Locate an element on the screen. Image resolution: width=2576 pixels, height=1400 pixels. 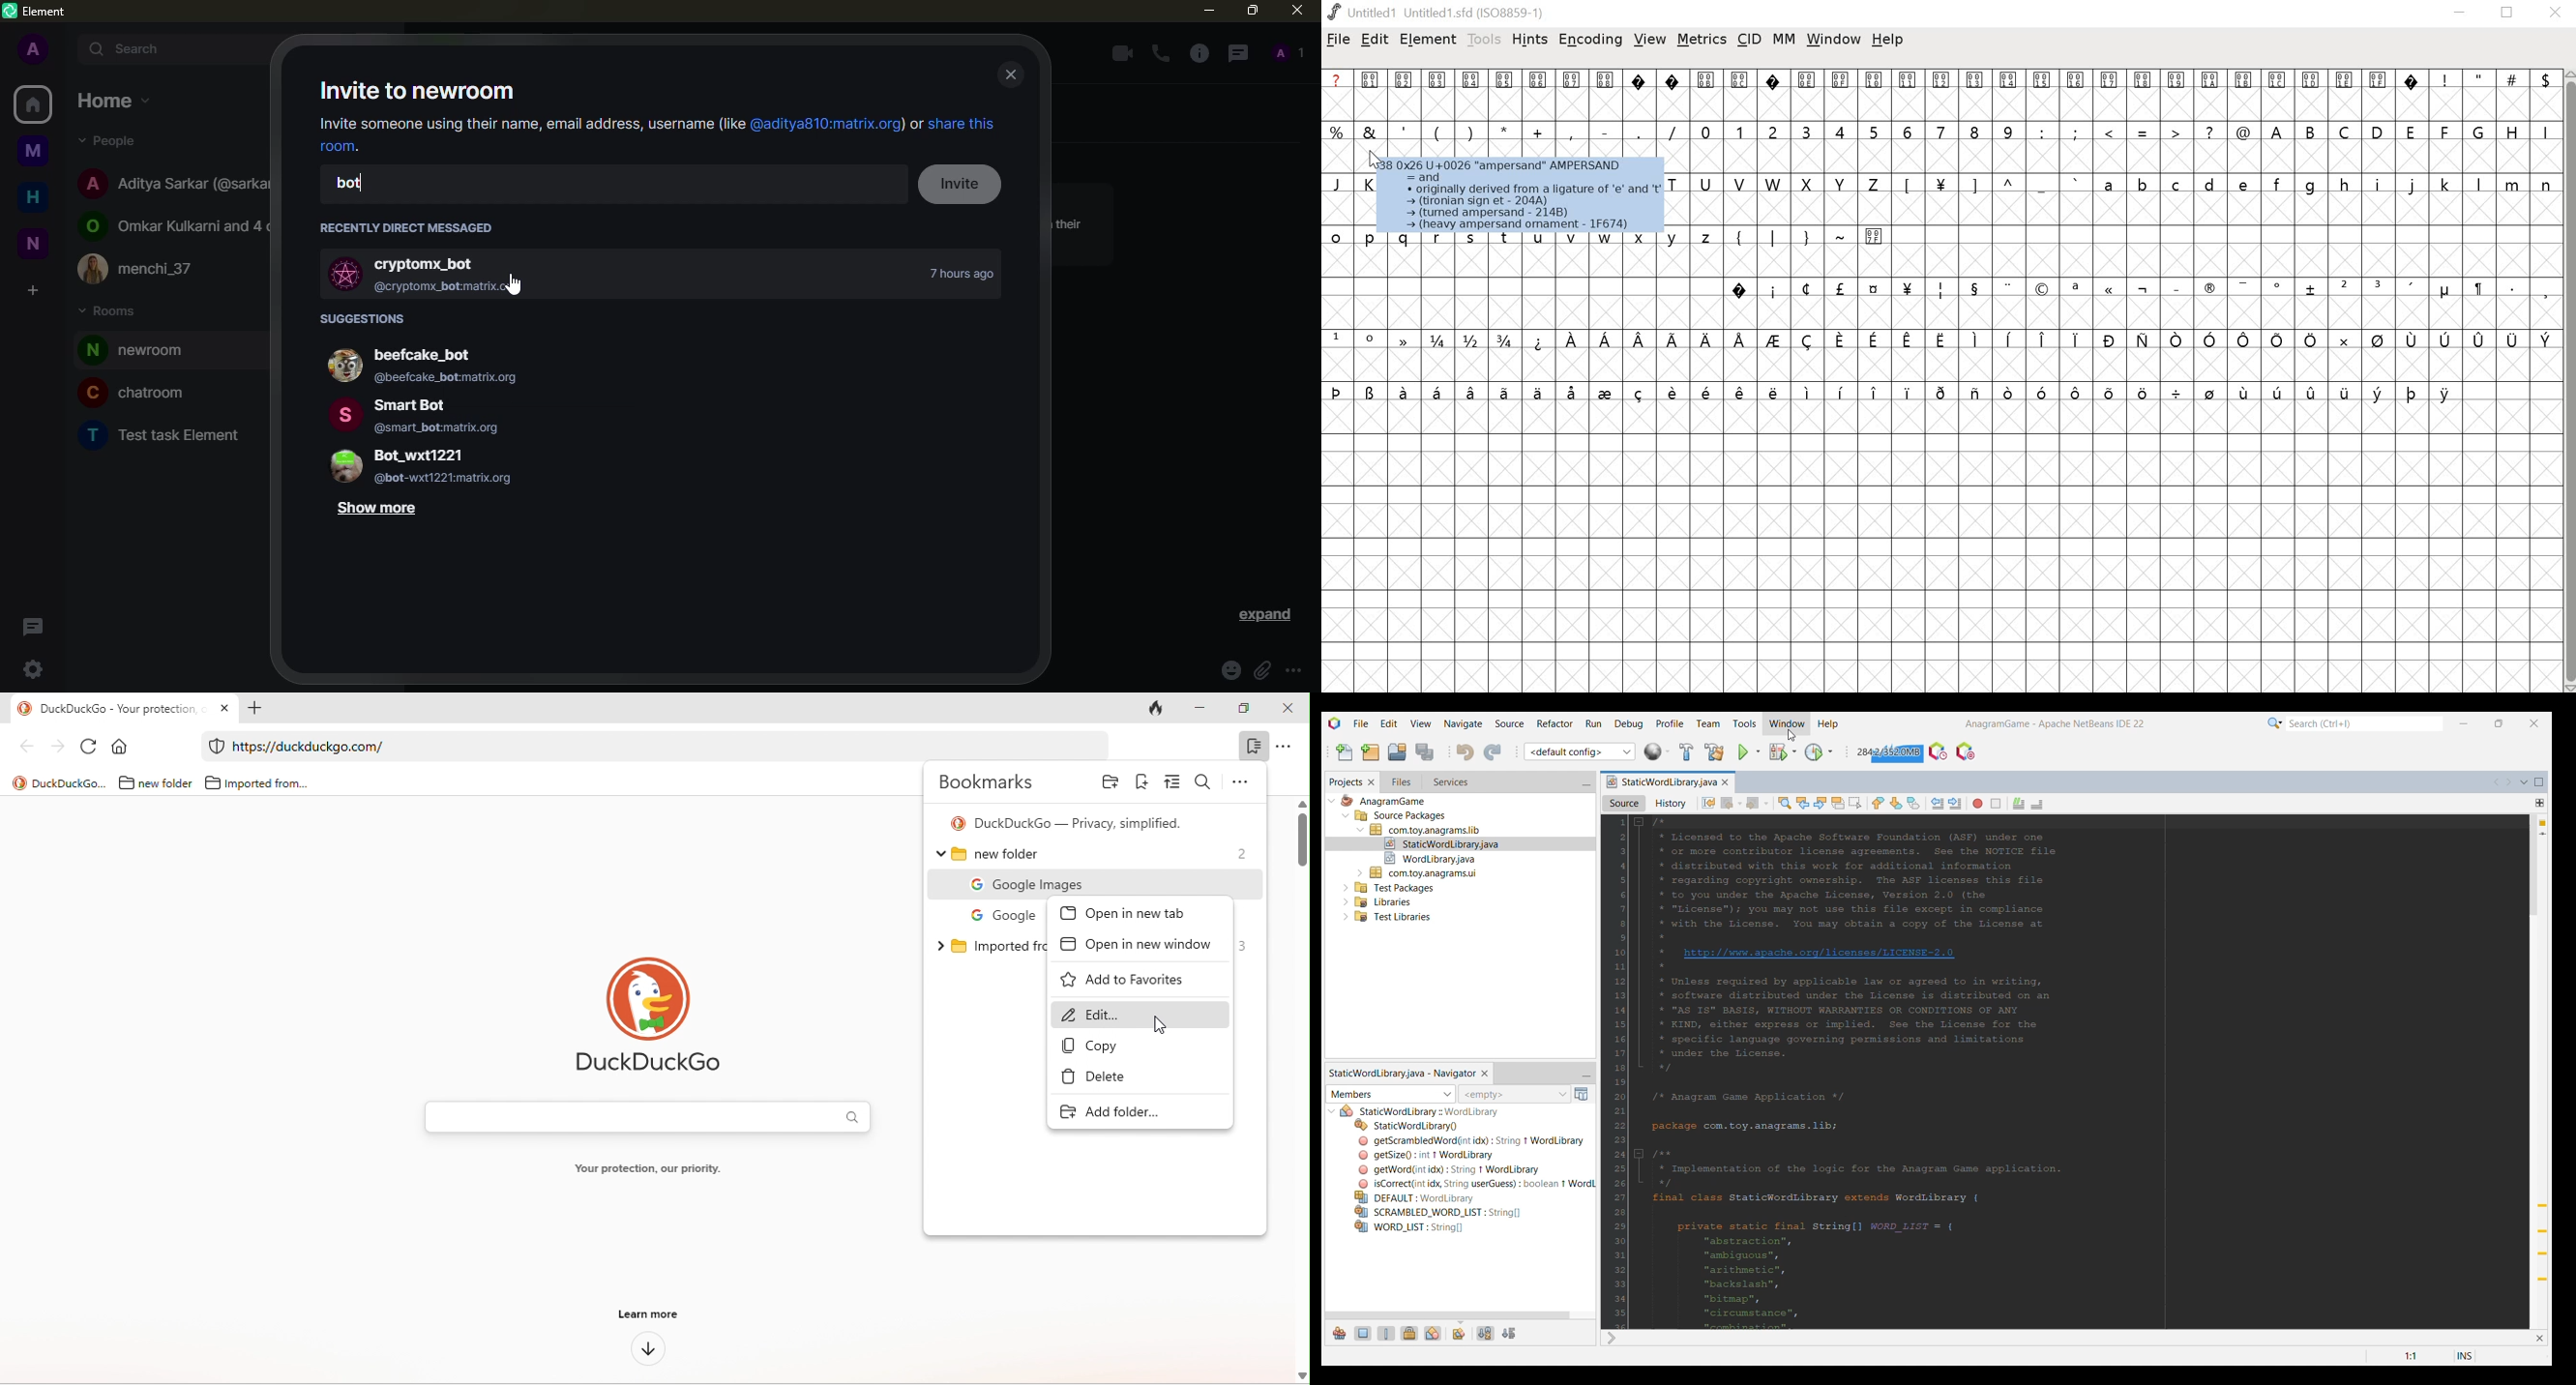
symbol is located at coordinates (2311, 339).